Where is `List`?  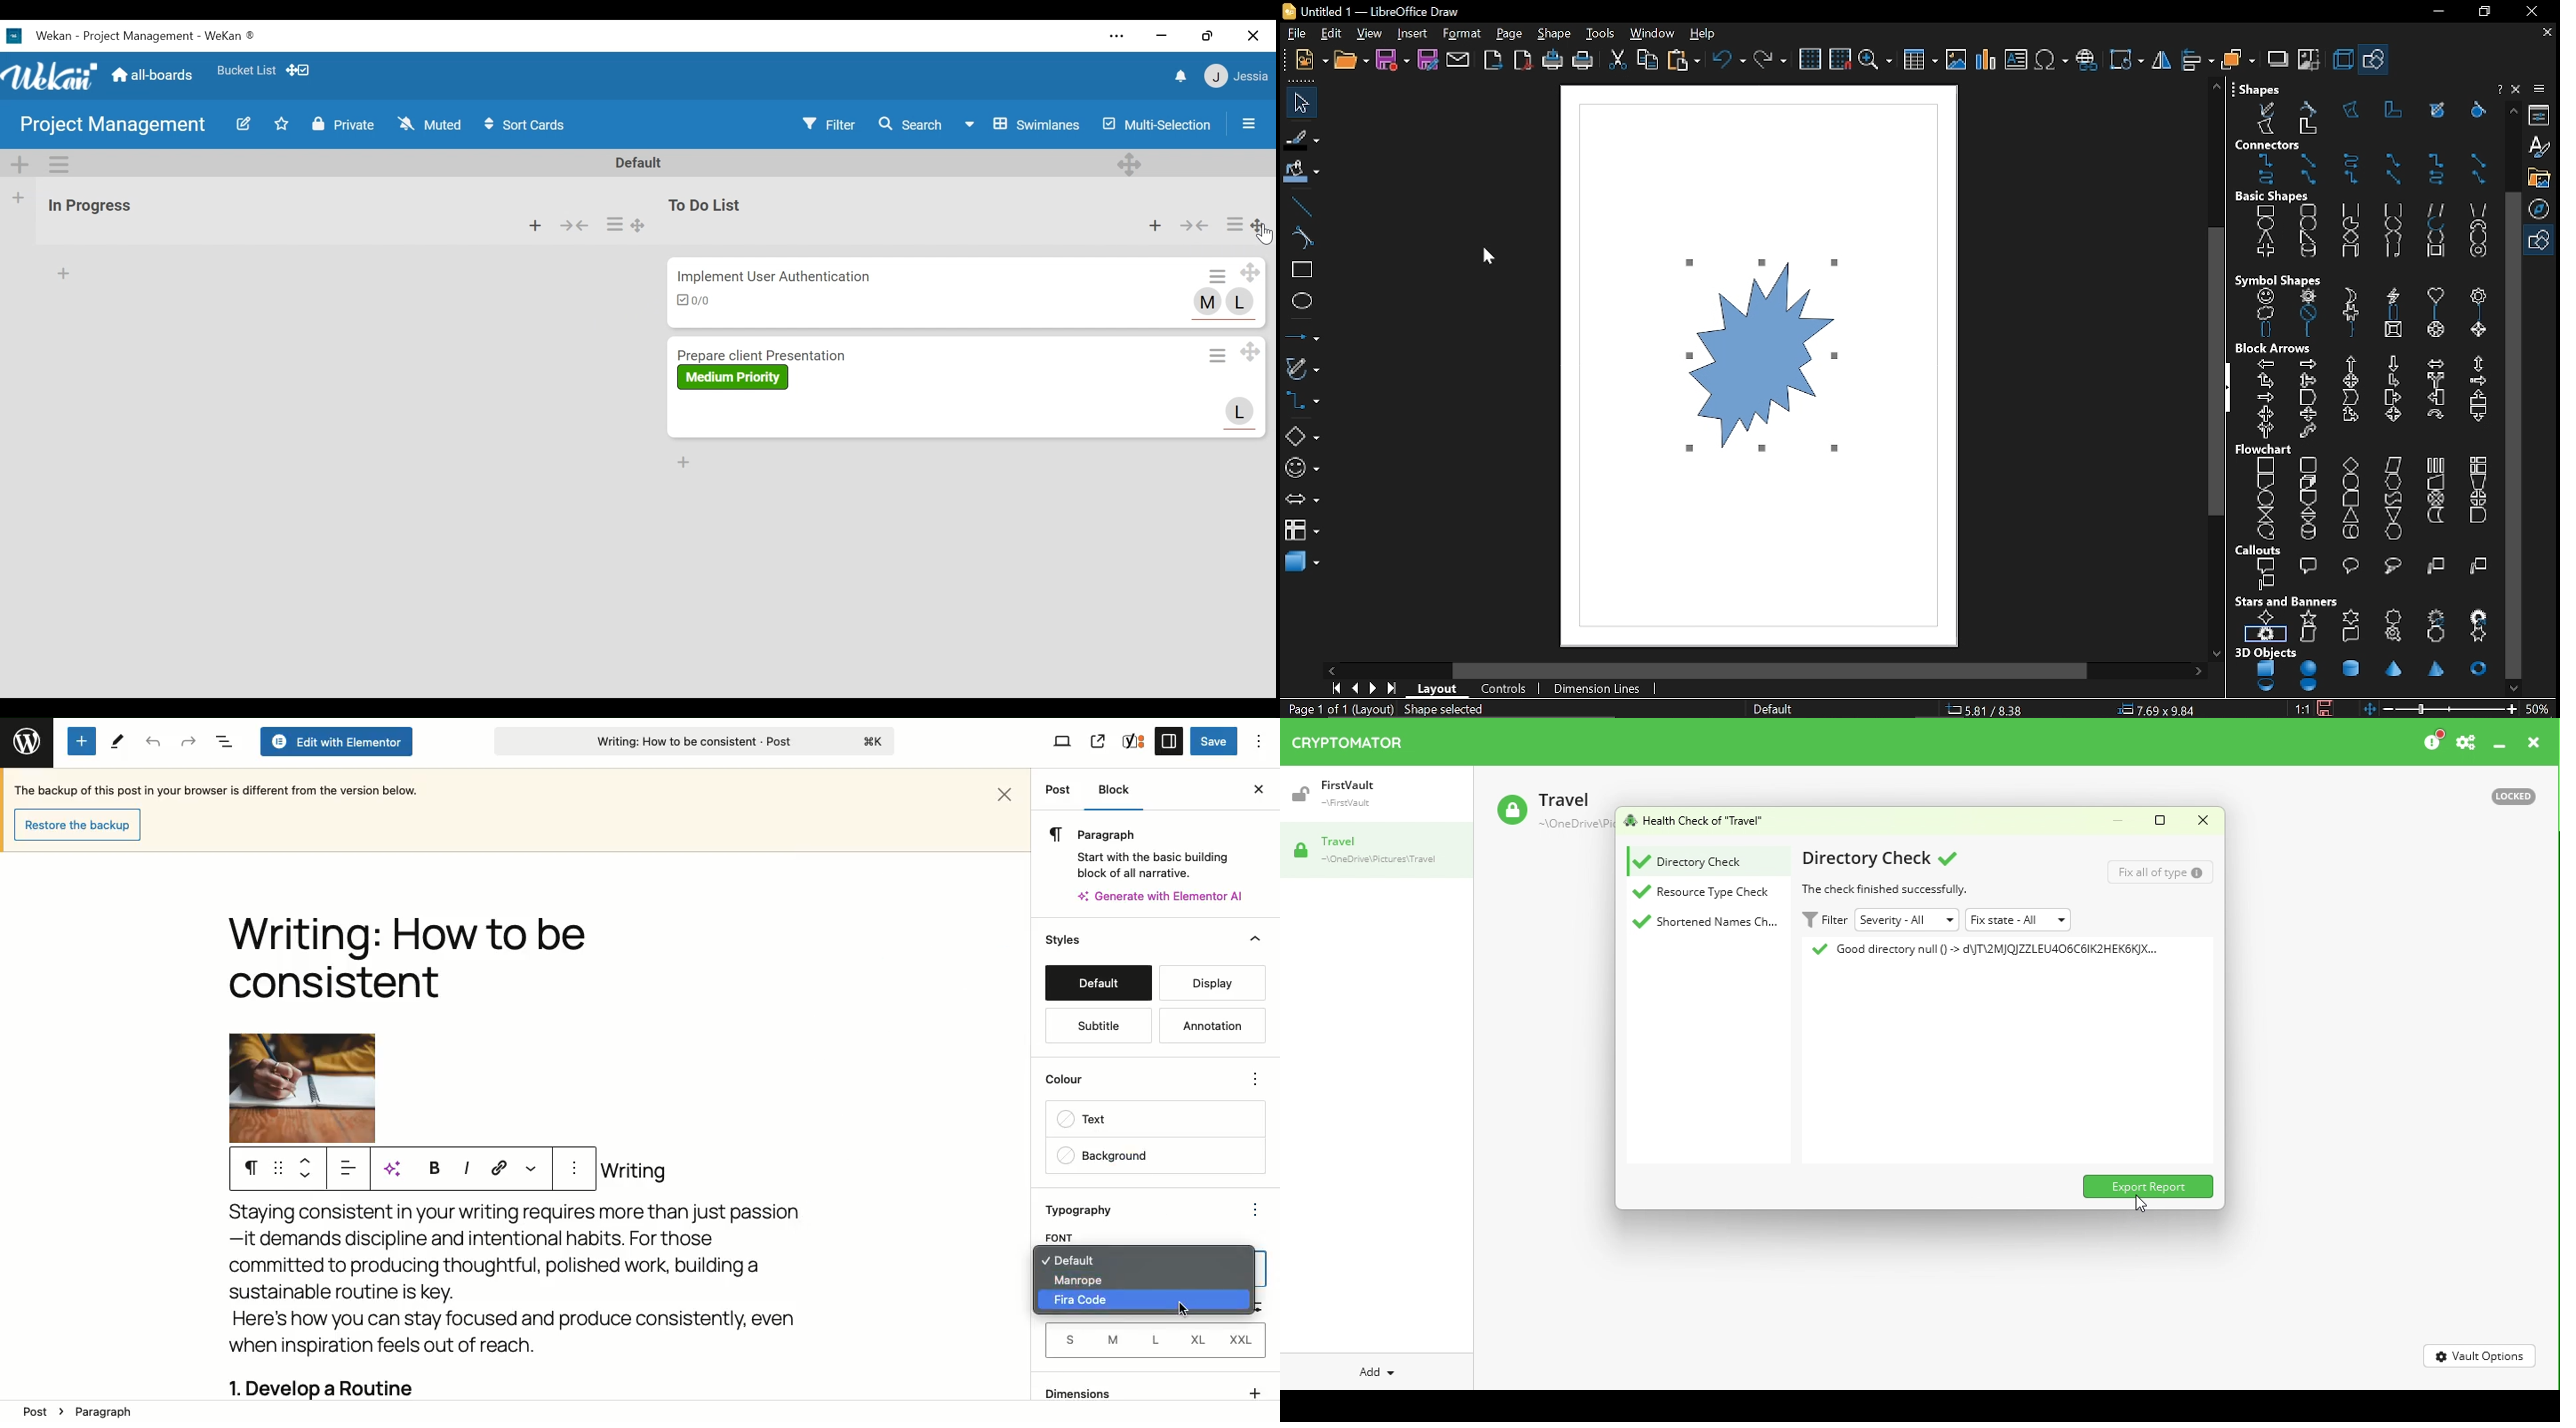 List is located at coordinates (148, 212).